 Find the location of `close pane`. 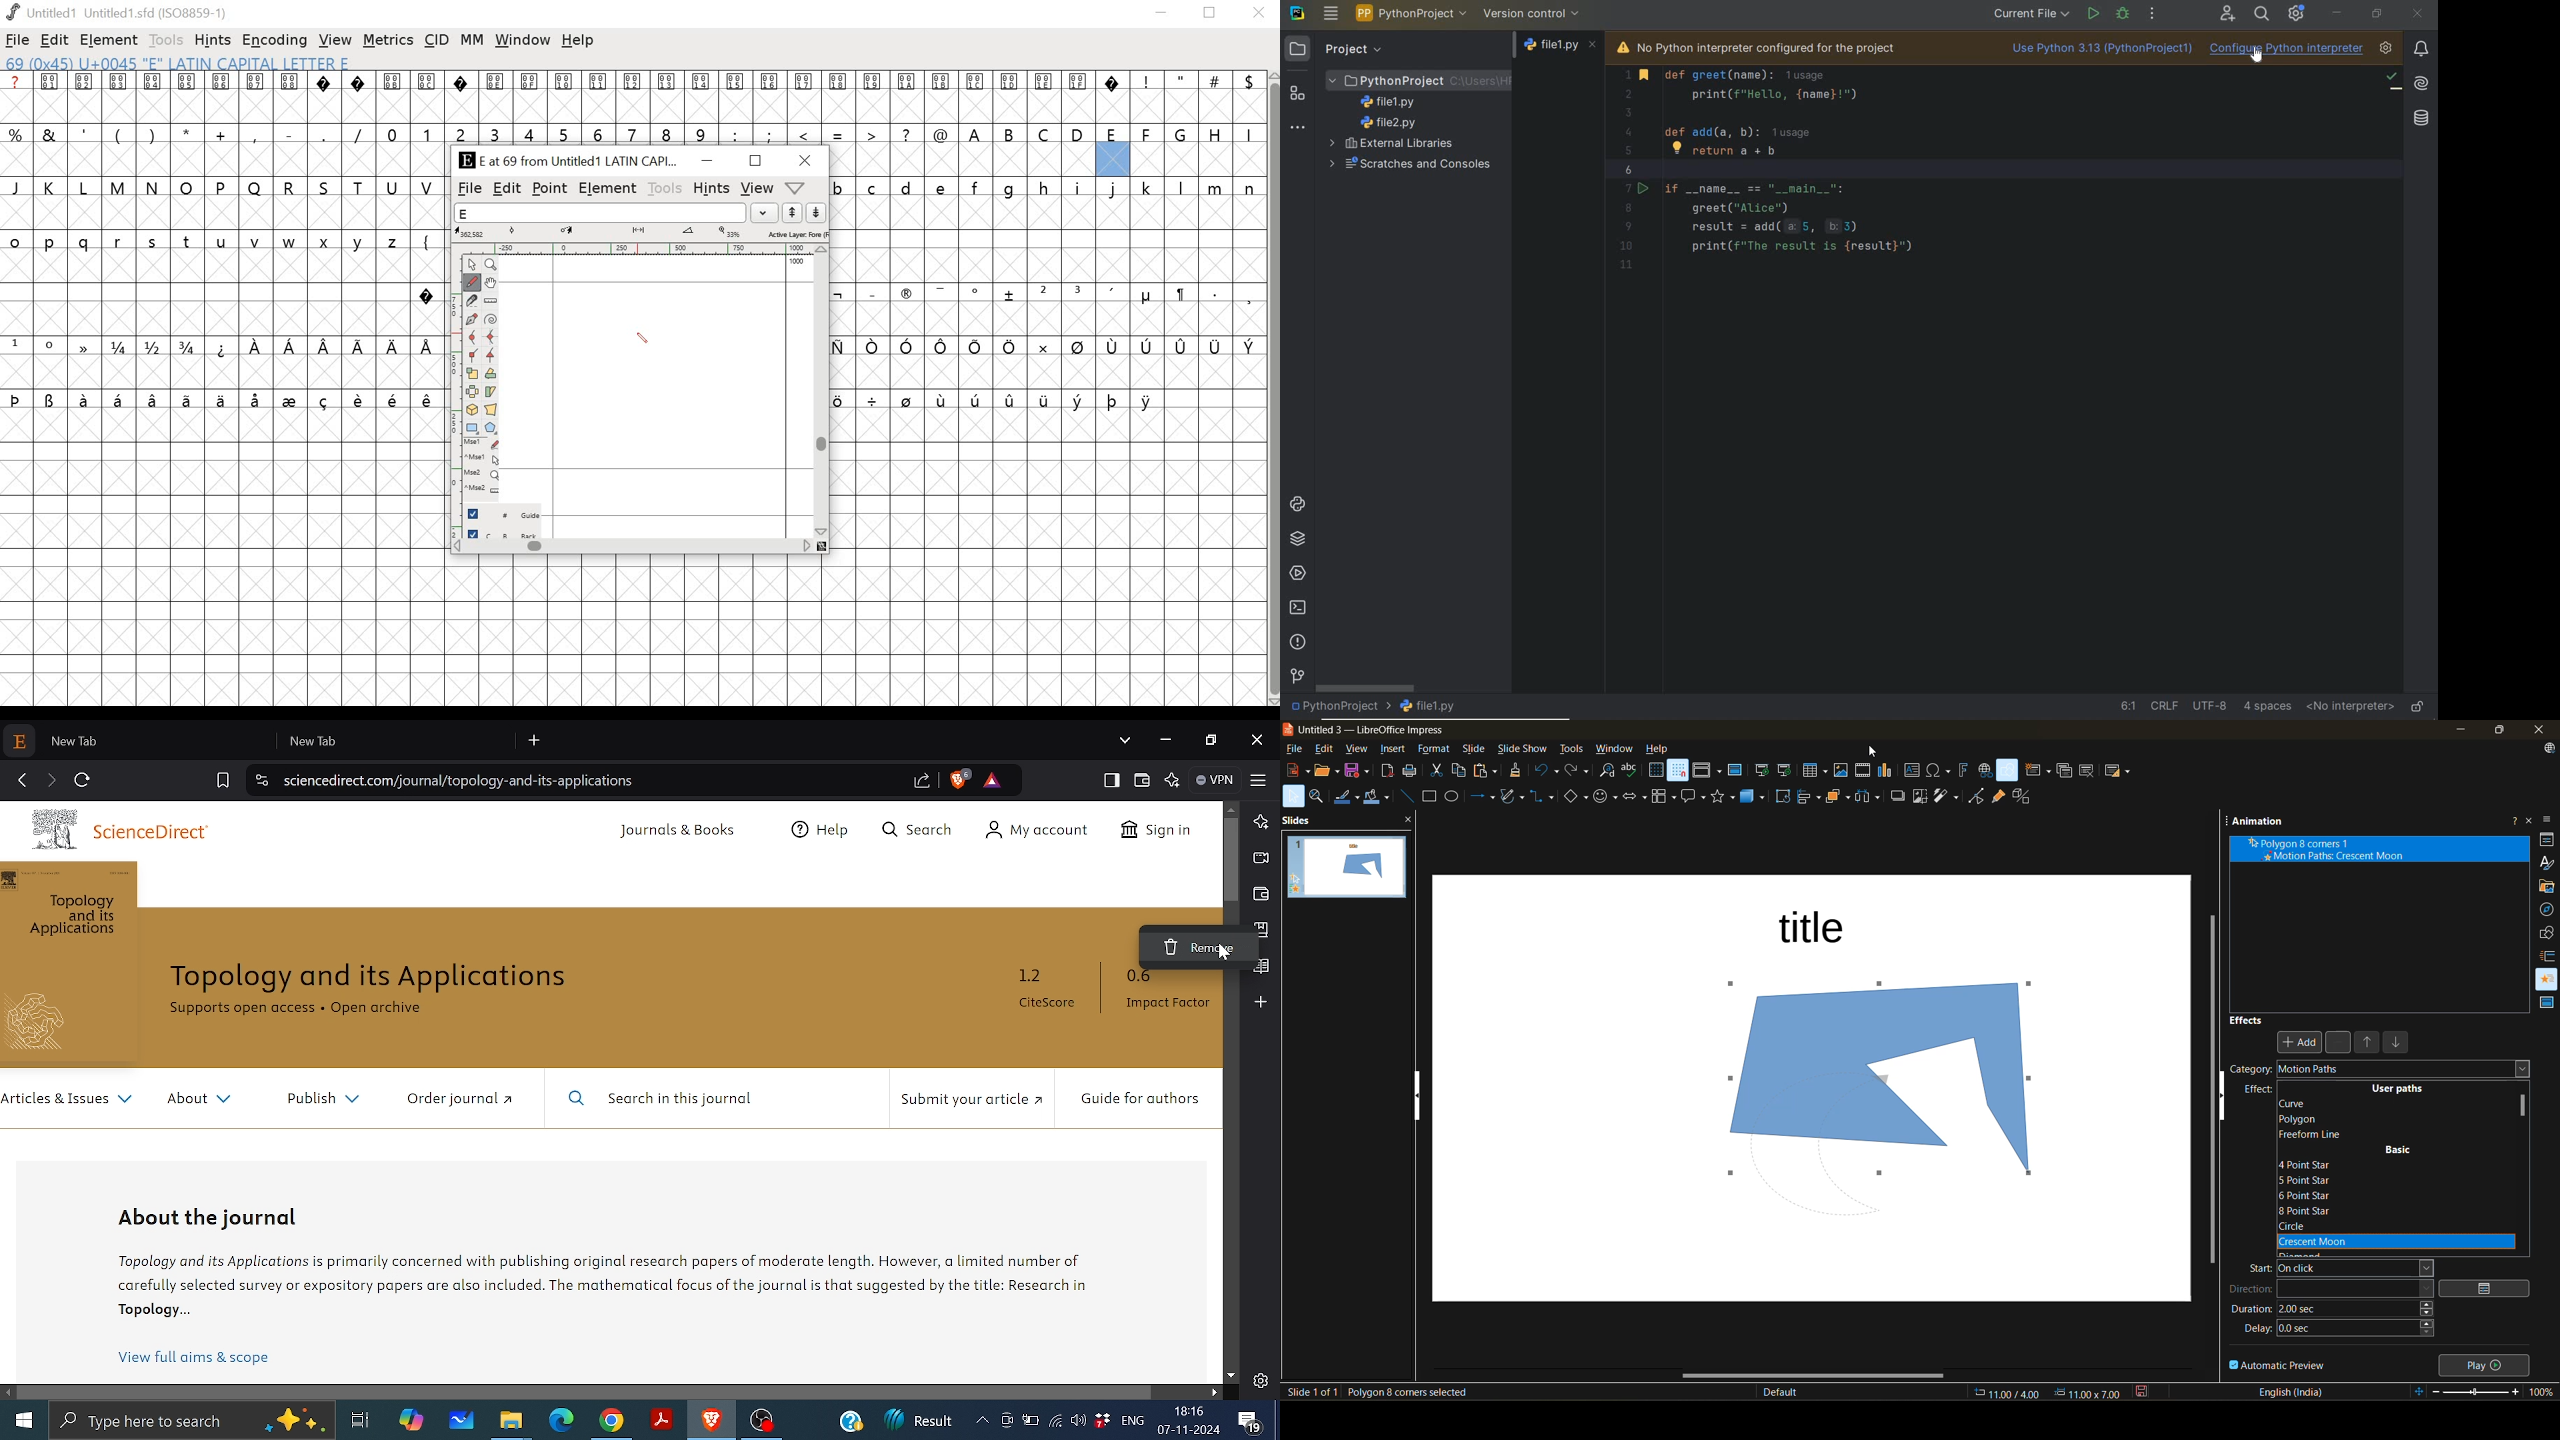

close pane is located at coordinates (1413, 821).